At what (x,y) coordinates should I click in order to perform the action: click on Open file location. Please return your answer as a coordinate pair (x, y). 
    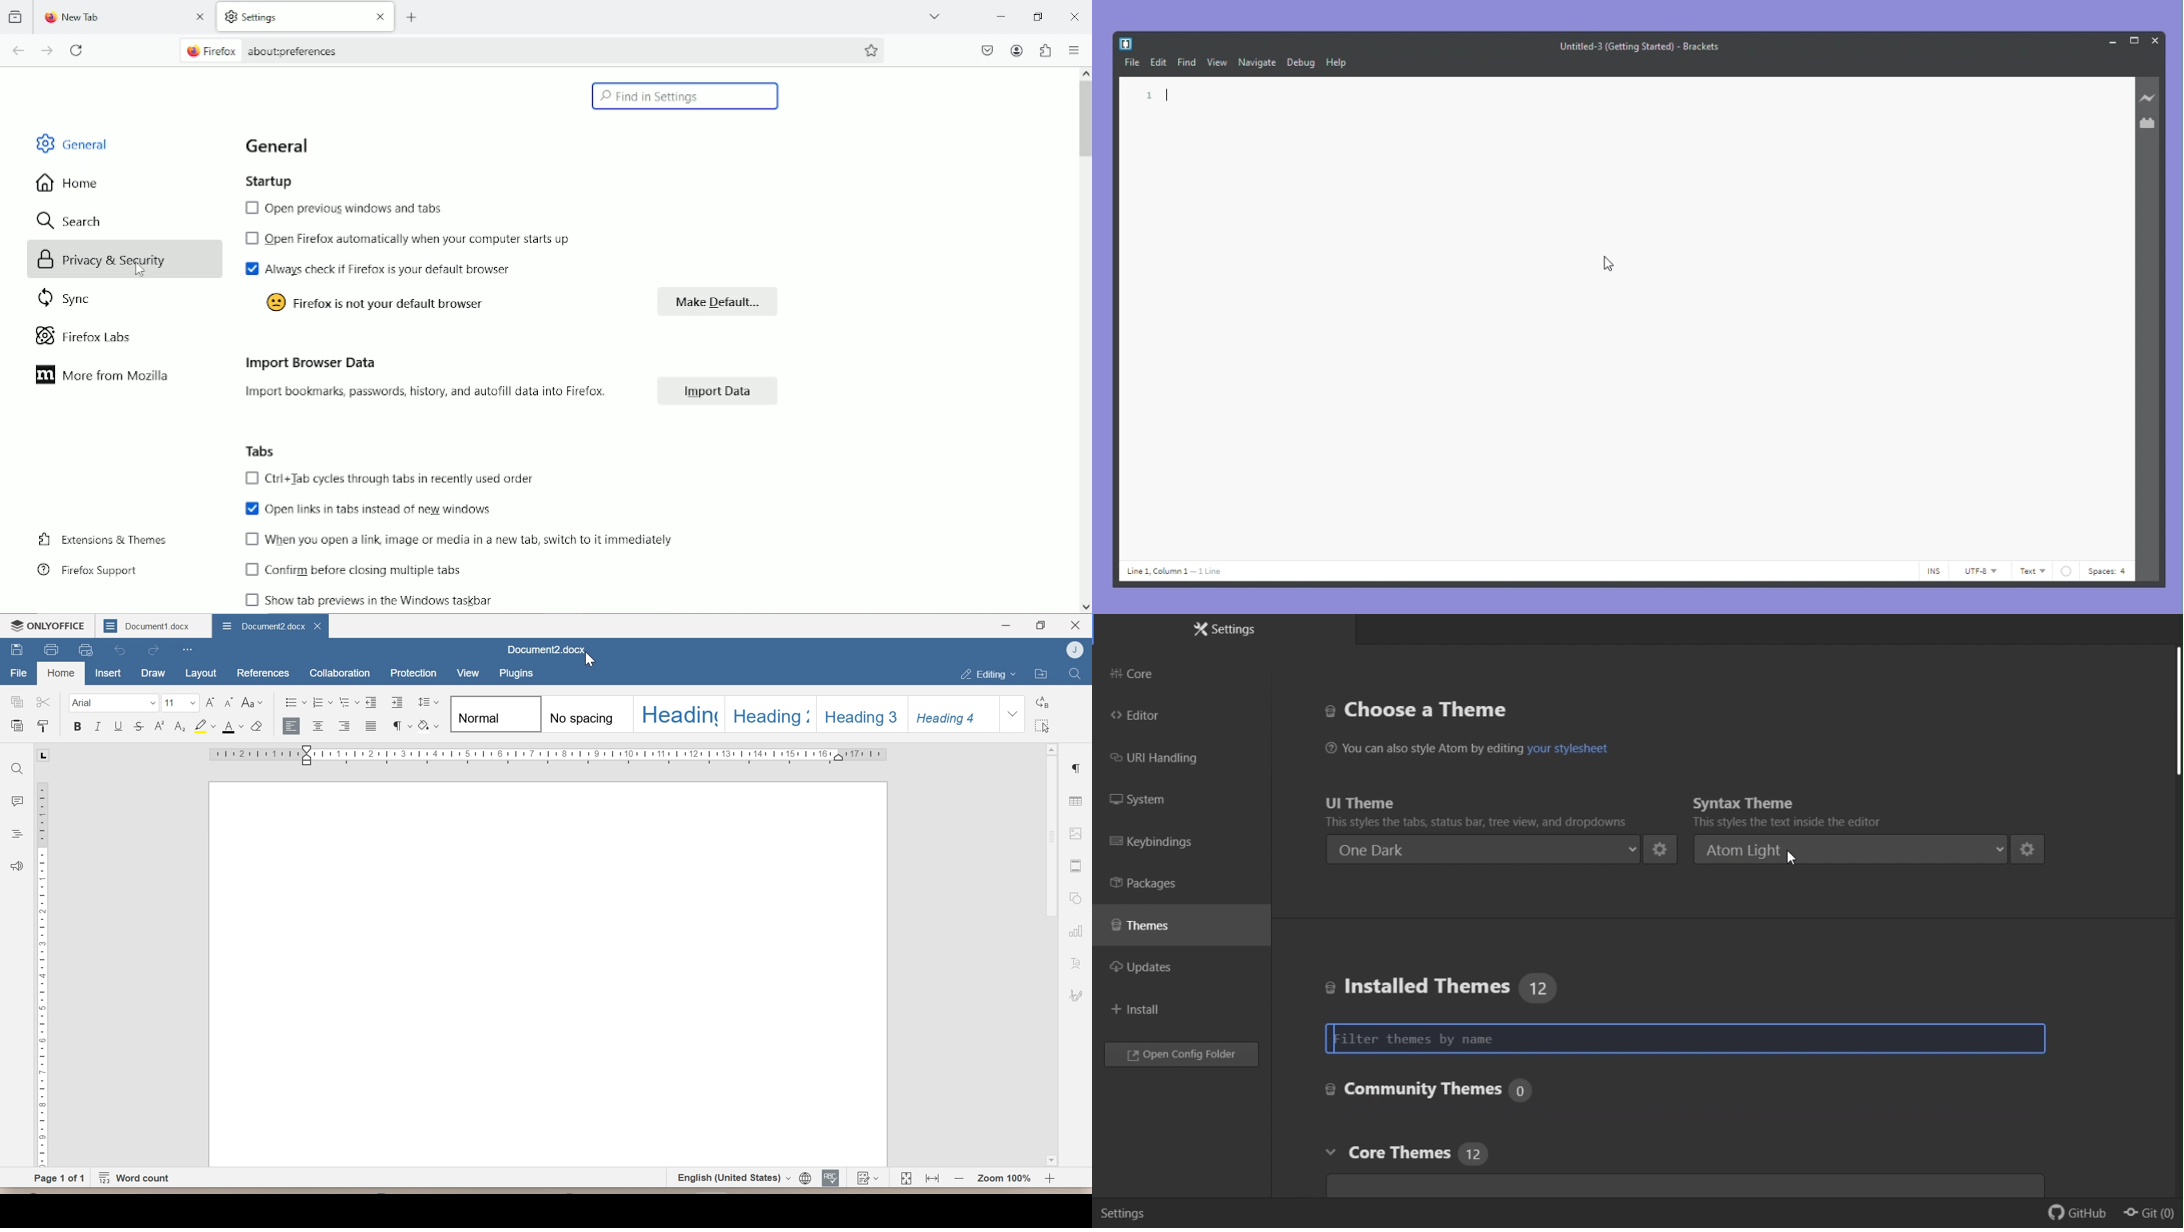
    Looking at the image, I should click on (1042, 674).